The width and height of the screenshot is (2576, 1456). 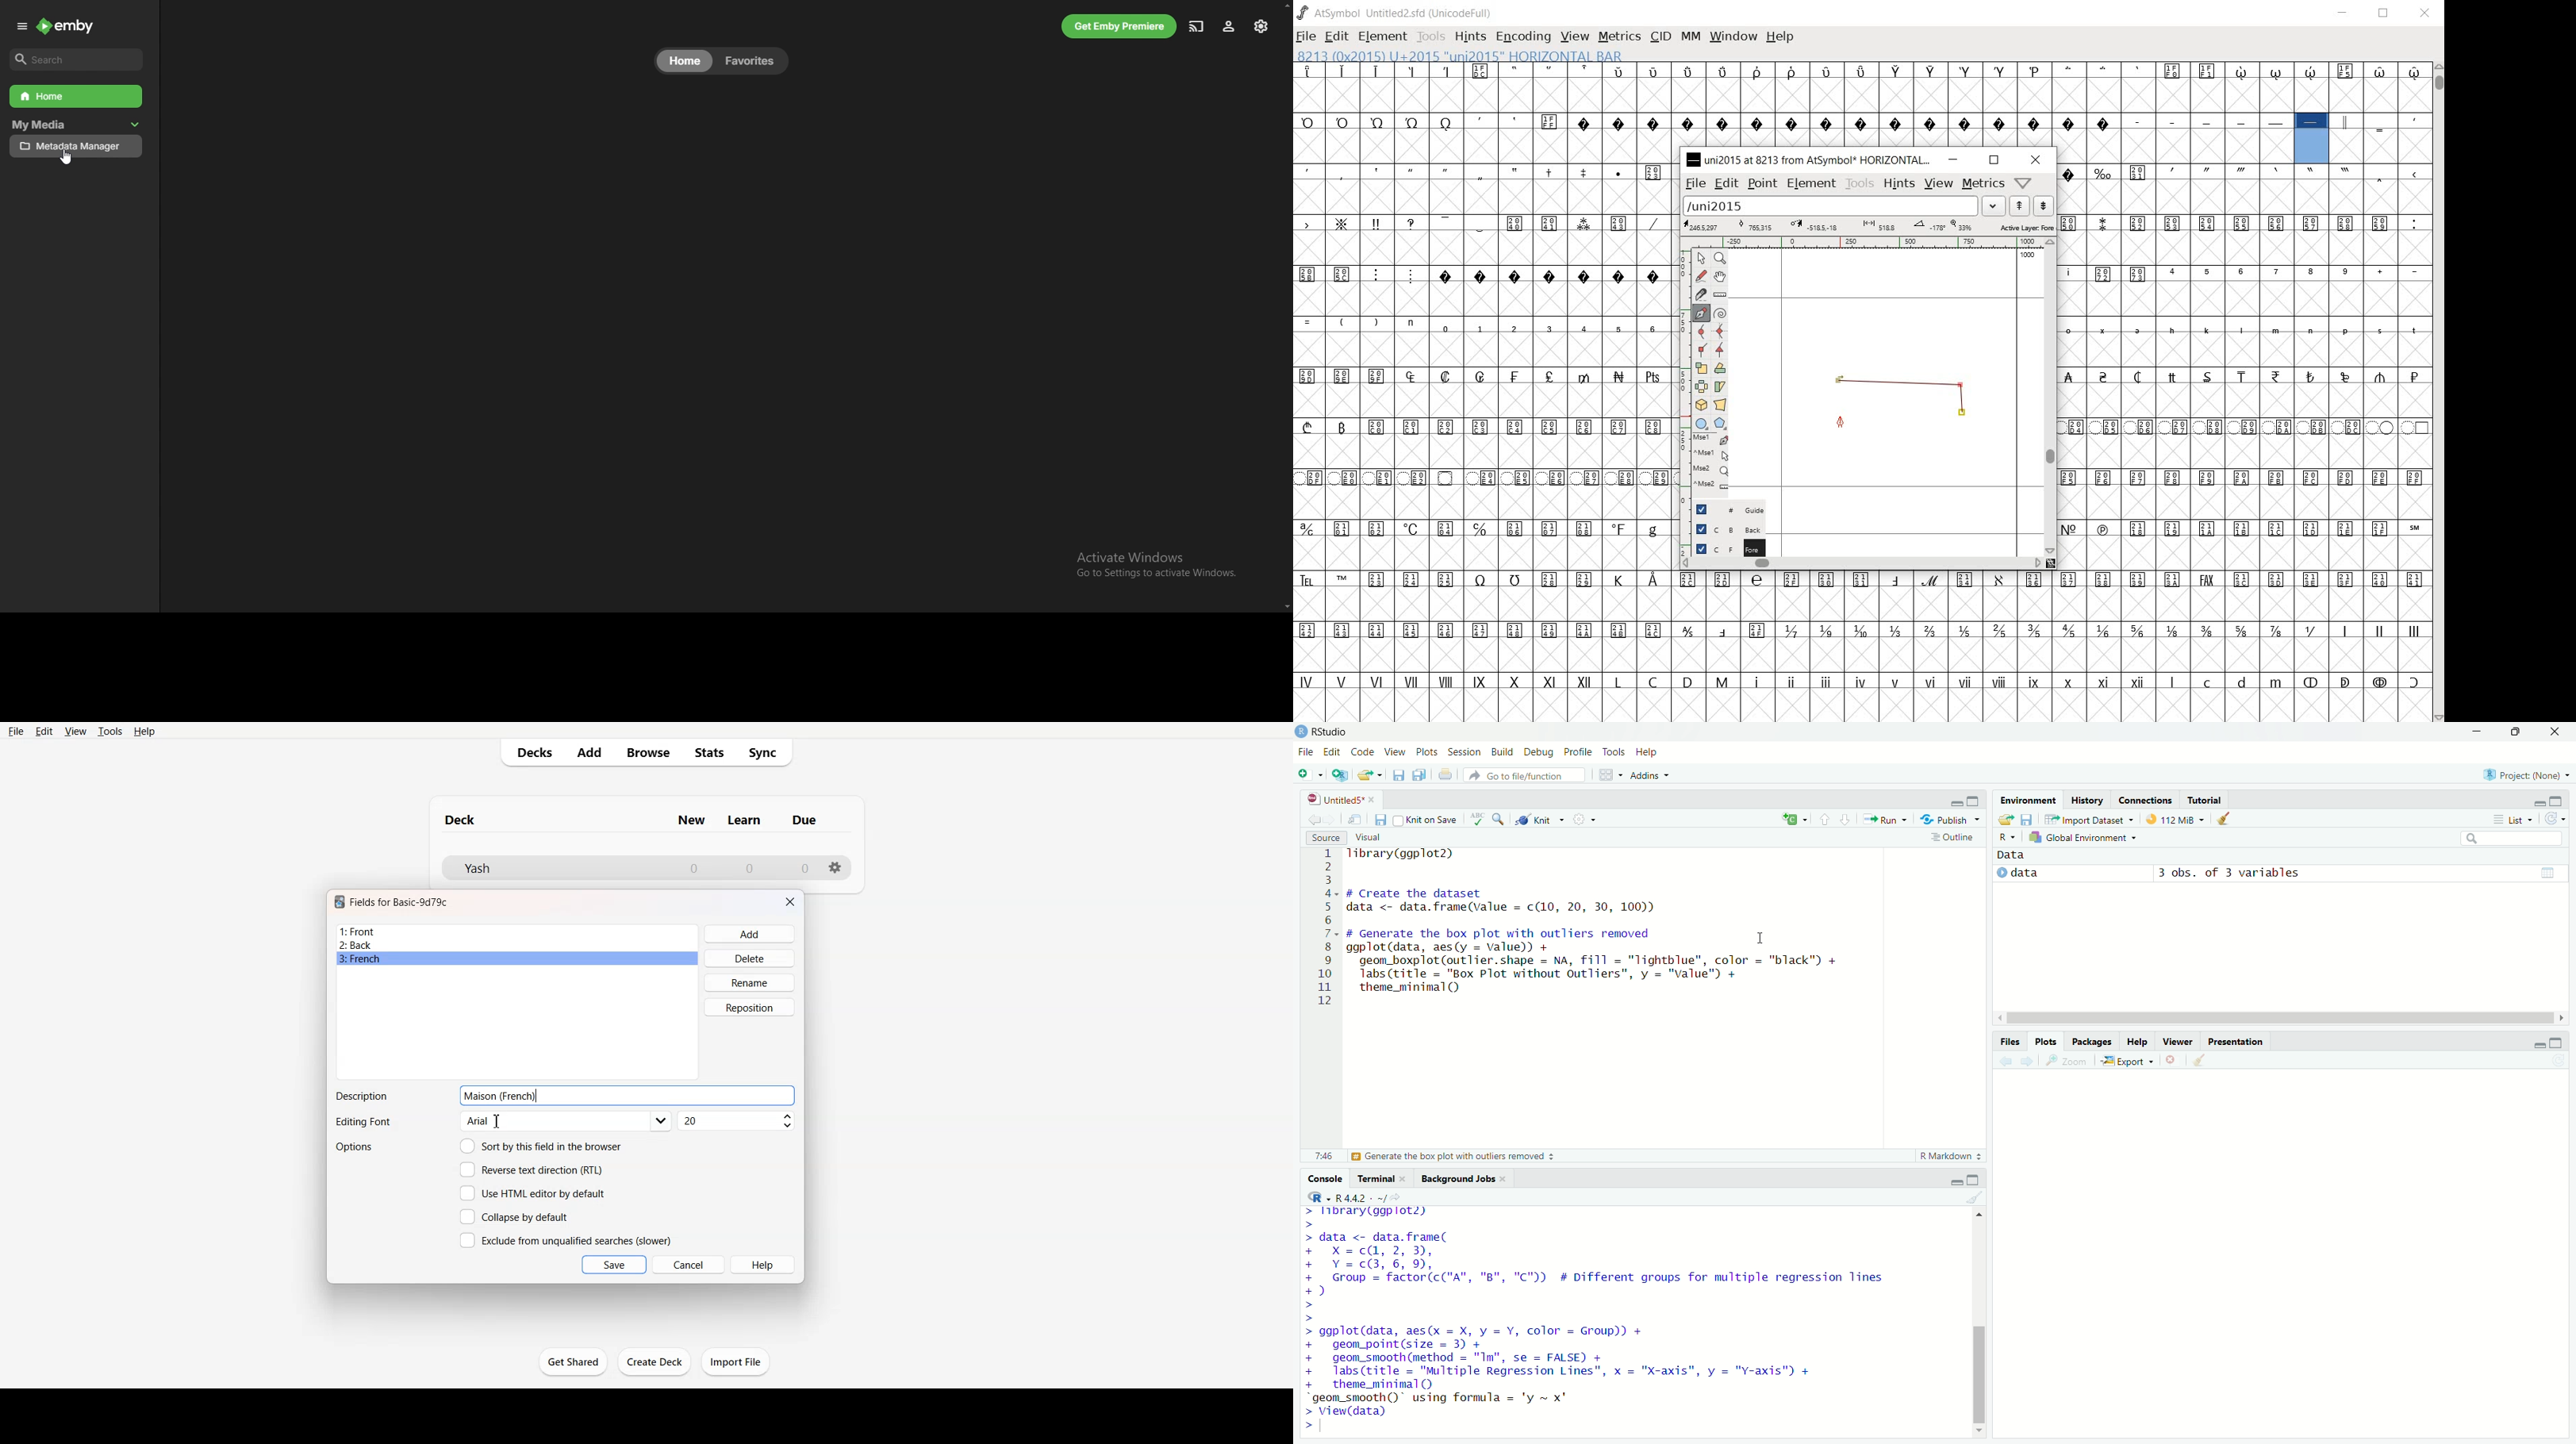 I want to click on Enter Description, so click(x=670, y=1096).